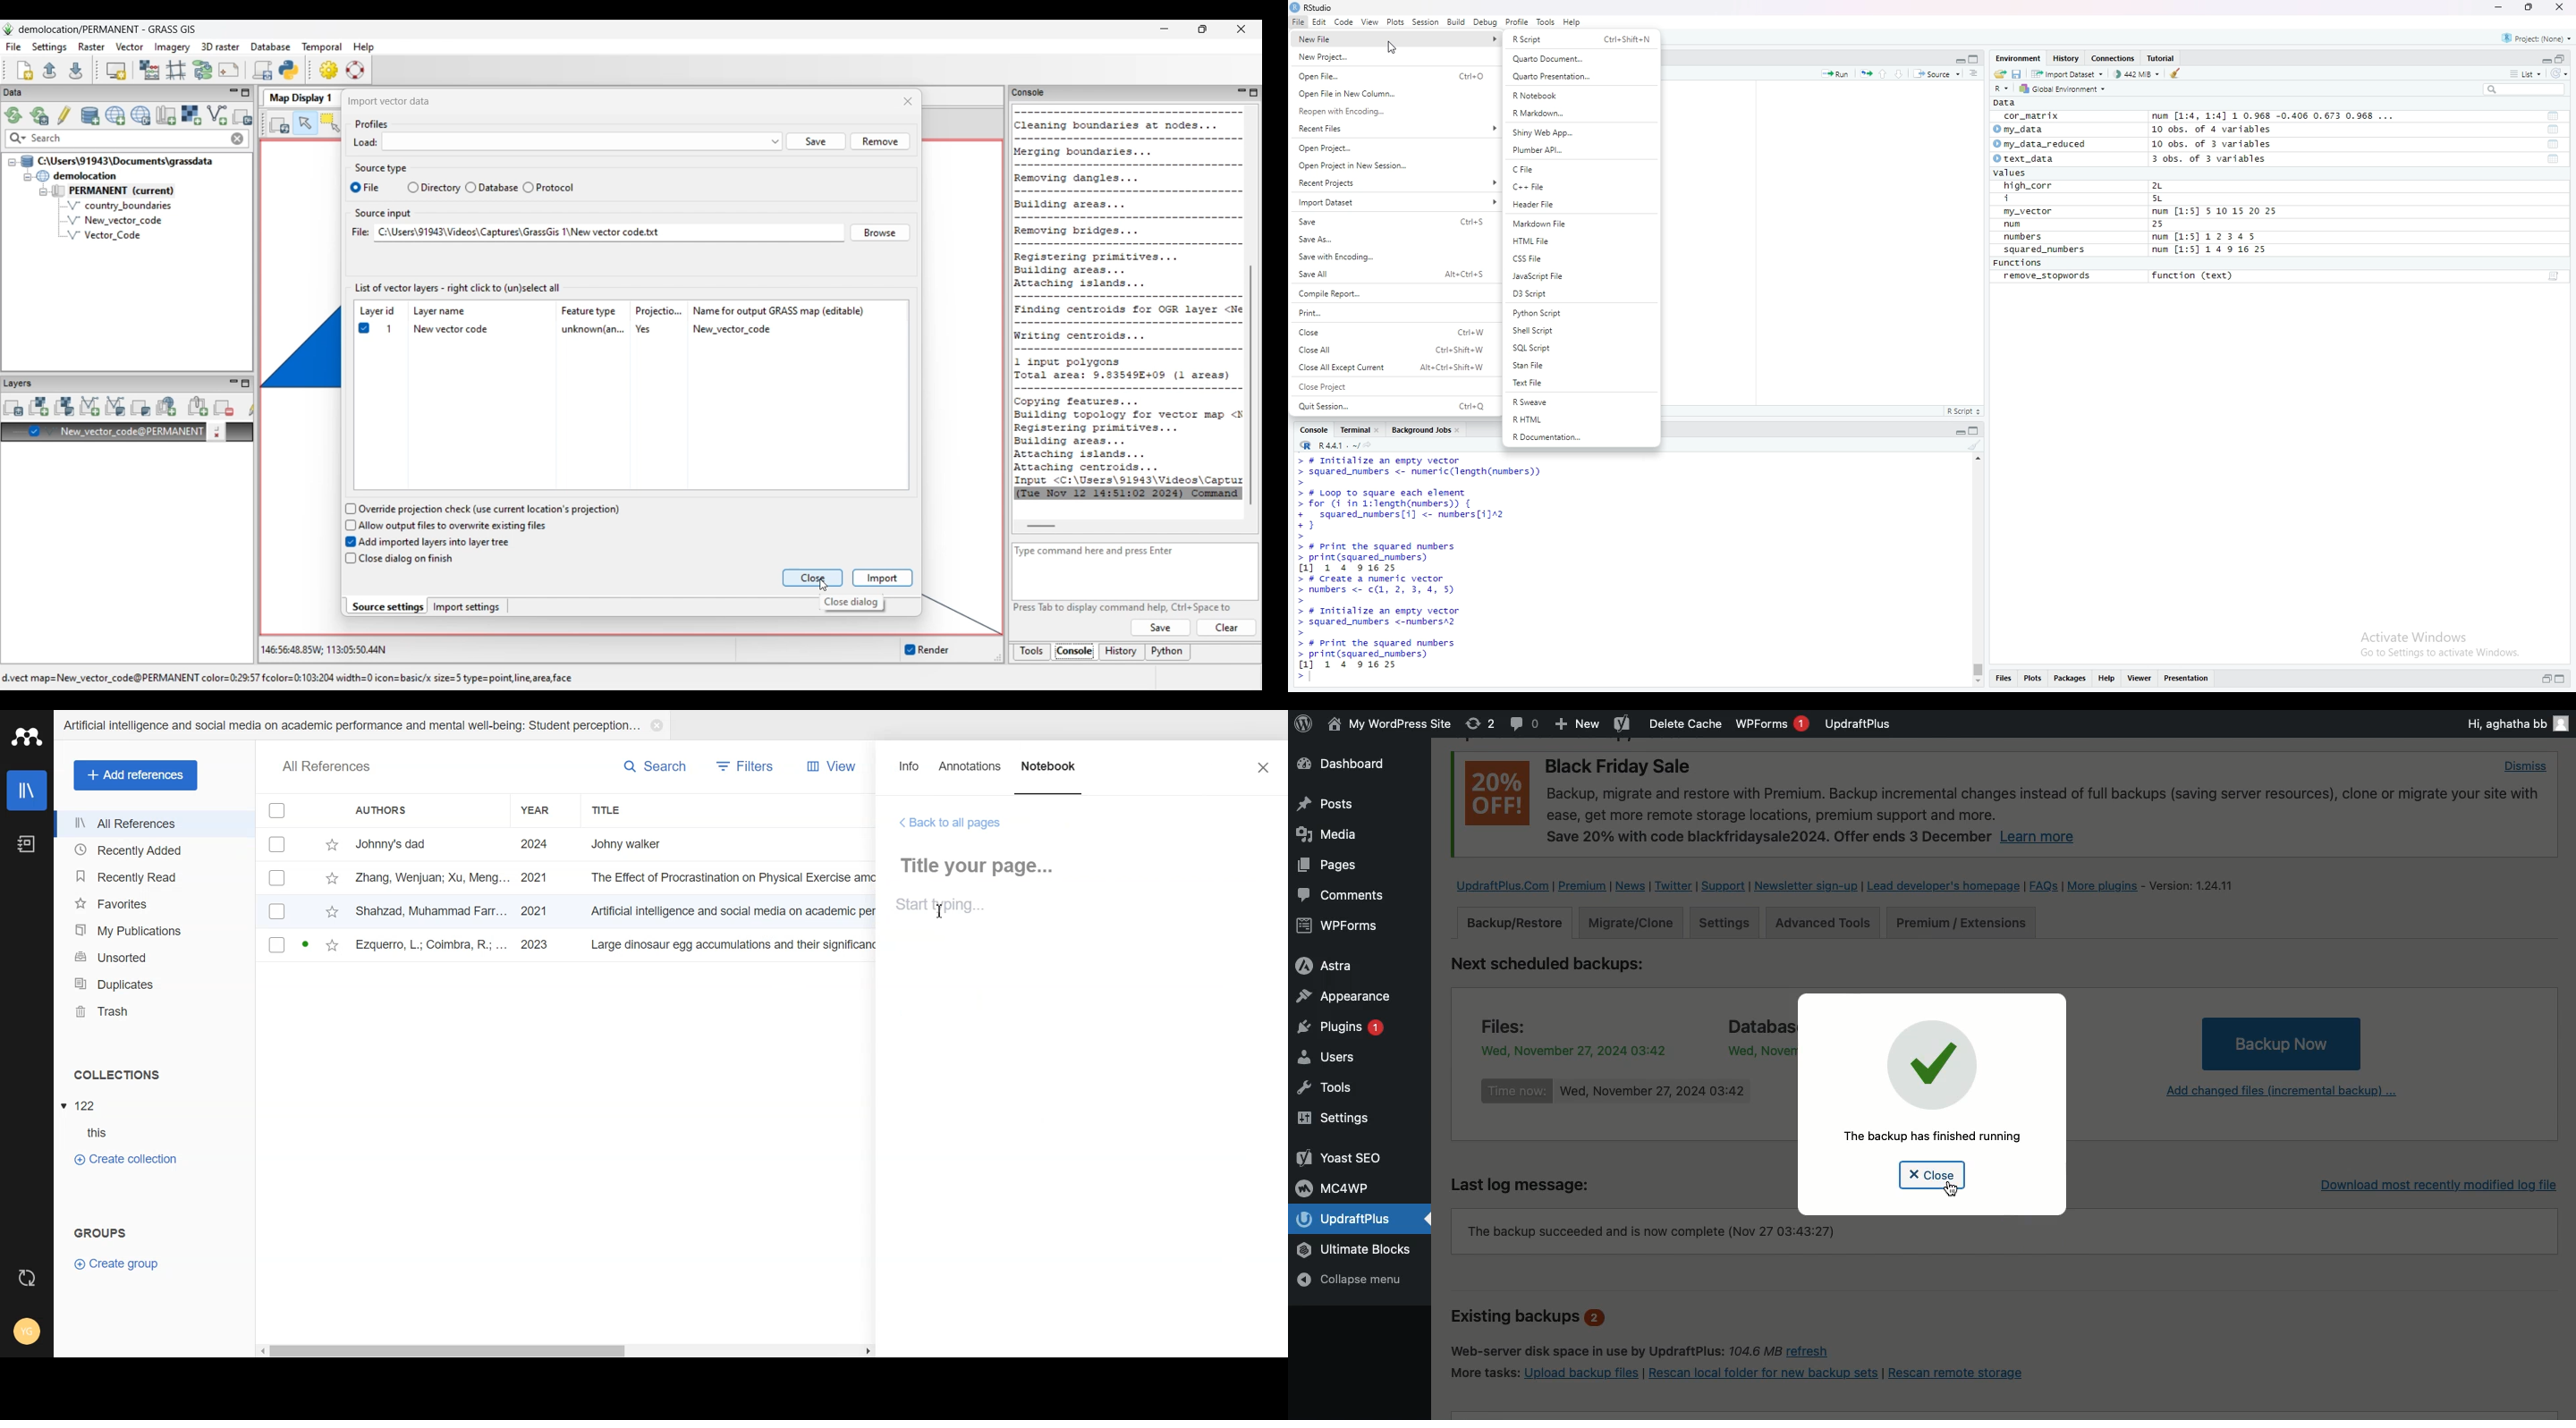 Image resolution: width=2576 pixels, height=1428 pixels. Describe the element at coordinates (2018, 262) in the screenshot. I see `Functions` at that location.